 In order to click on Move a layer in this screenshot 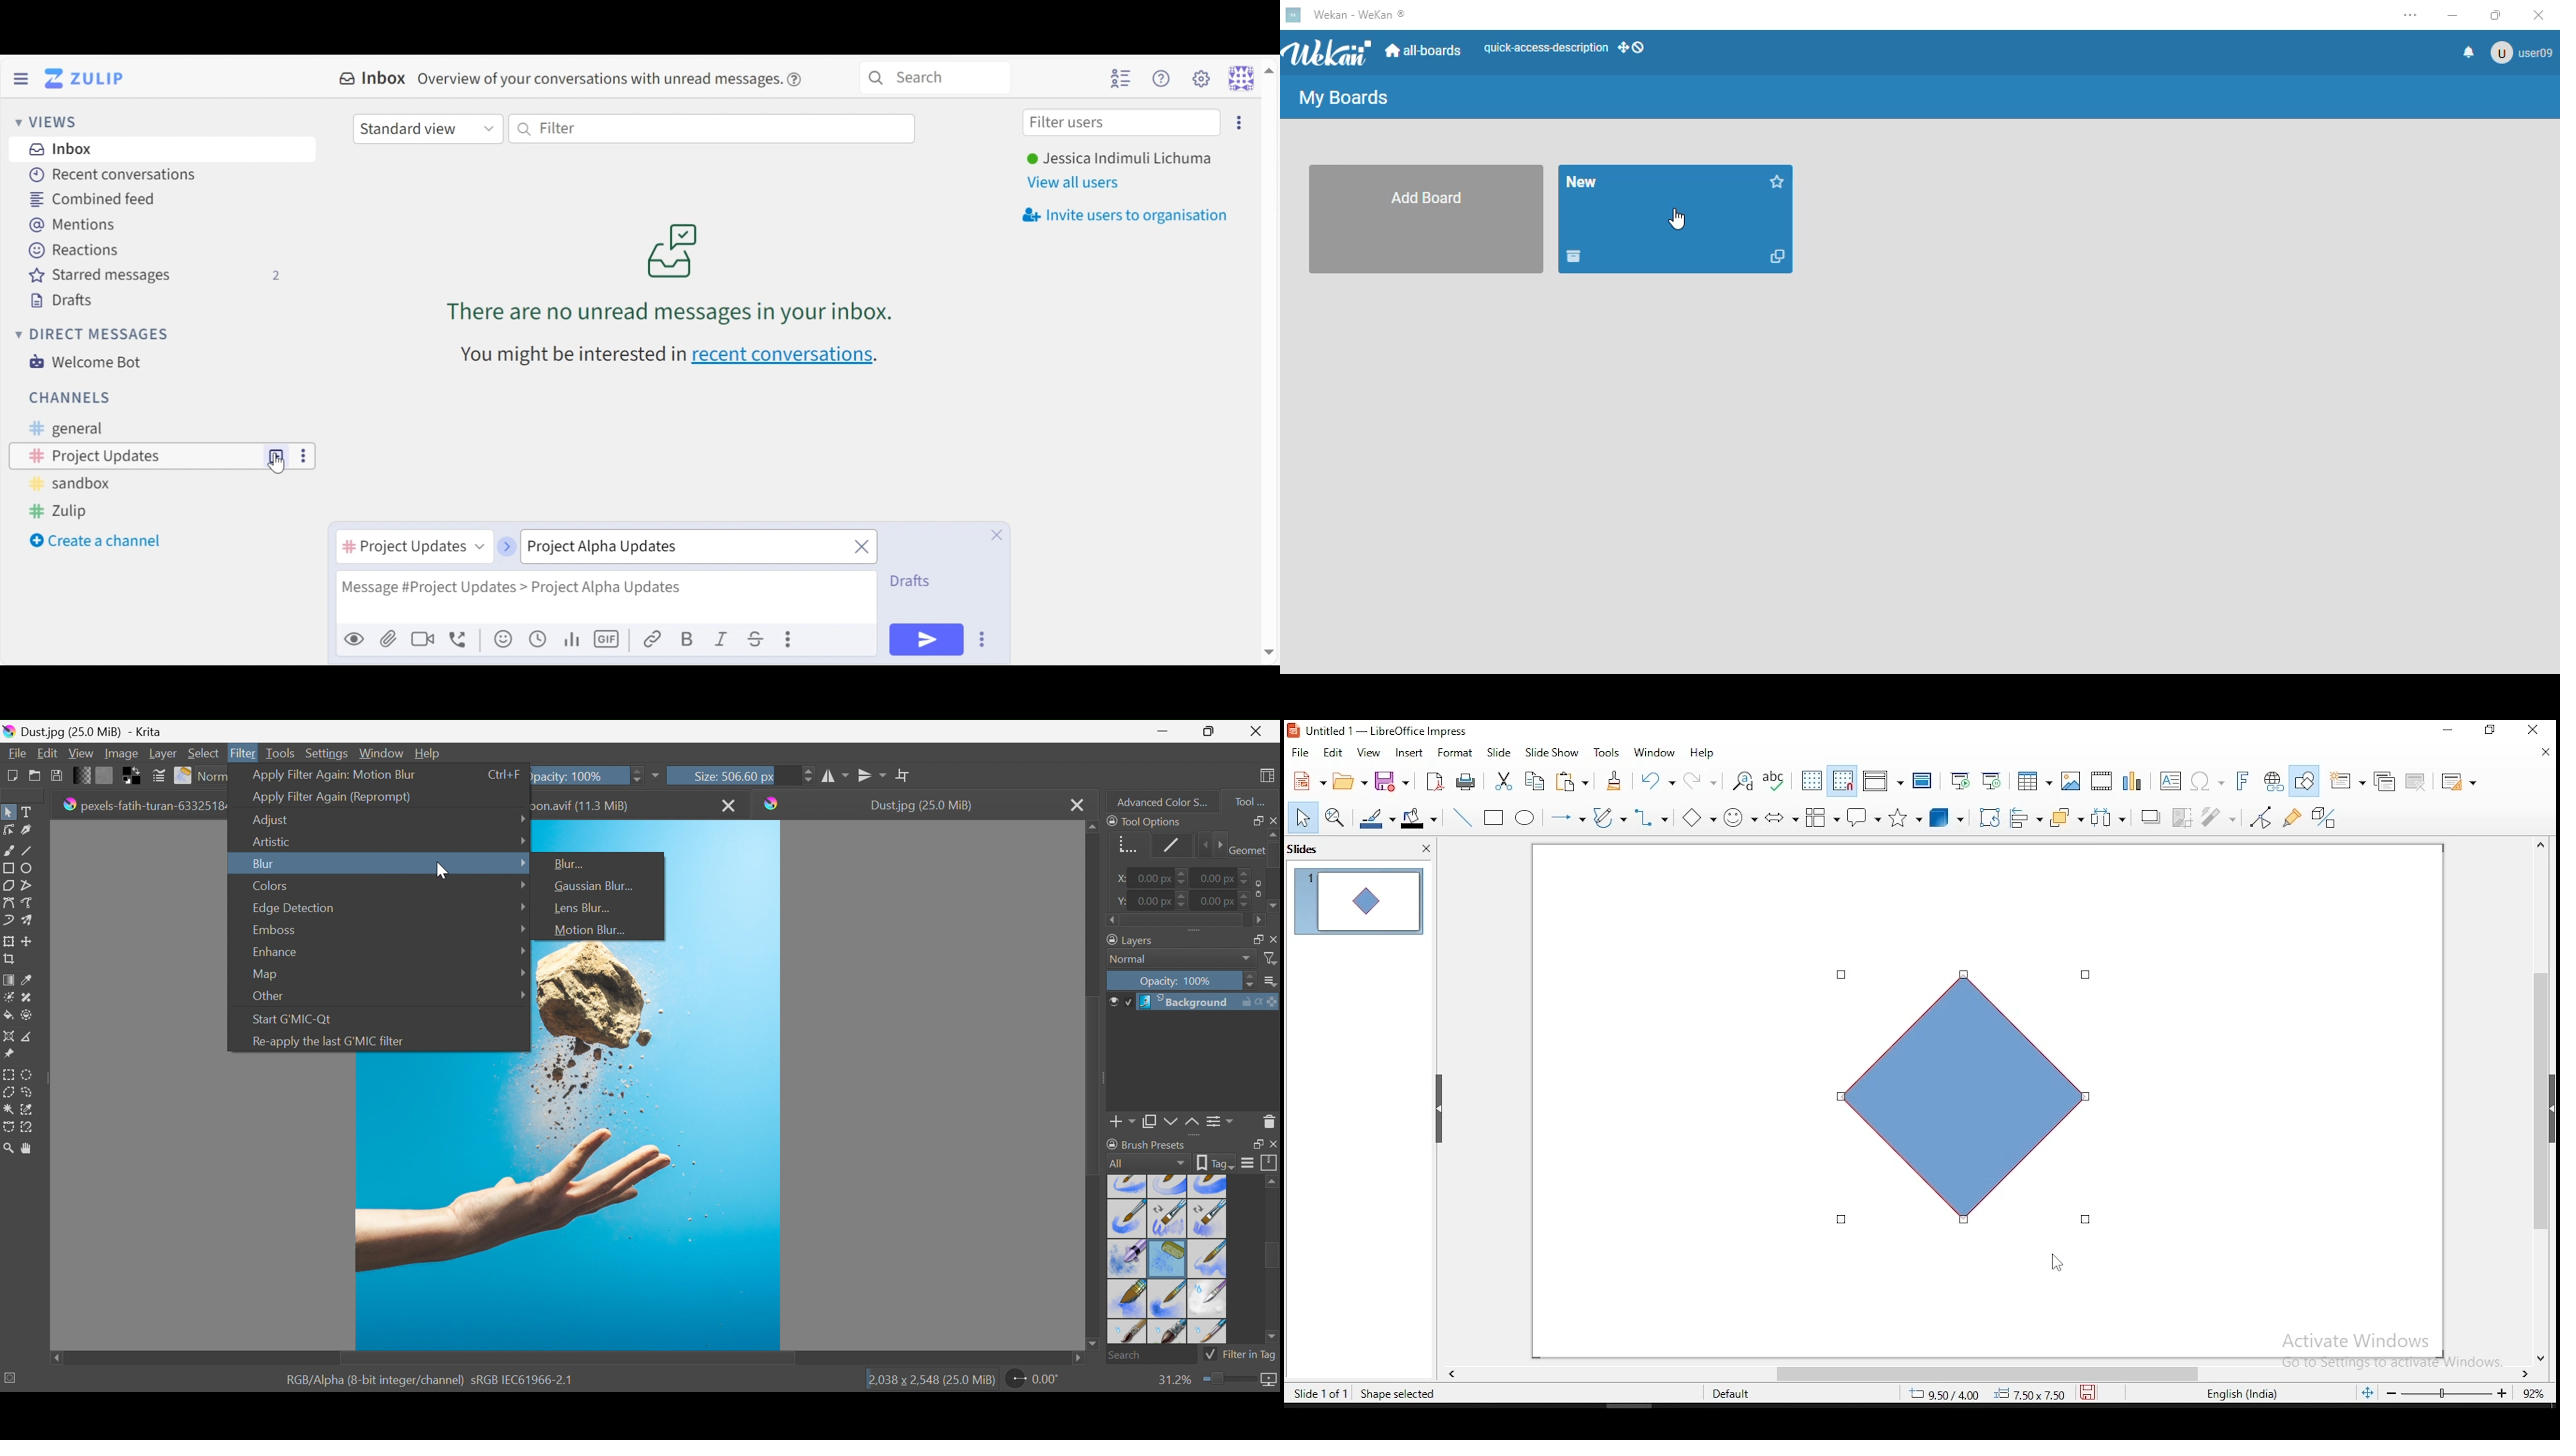, I will do `click(30, 941)`.